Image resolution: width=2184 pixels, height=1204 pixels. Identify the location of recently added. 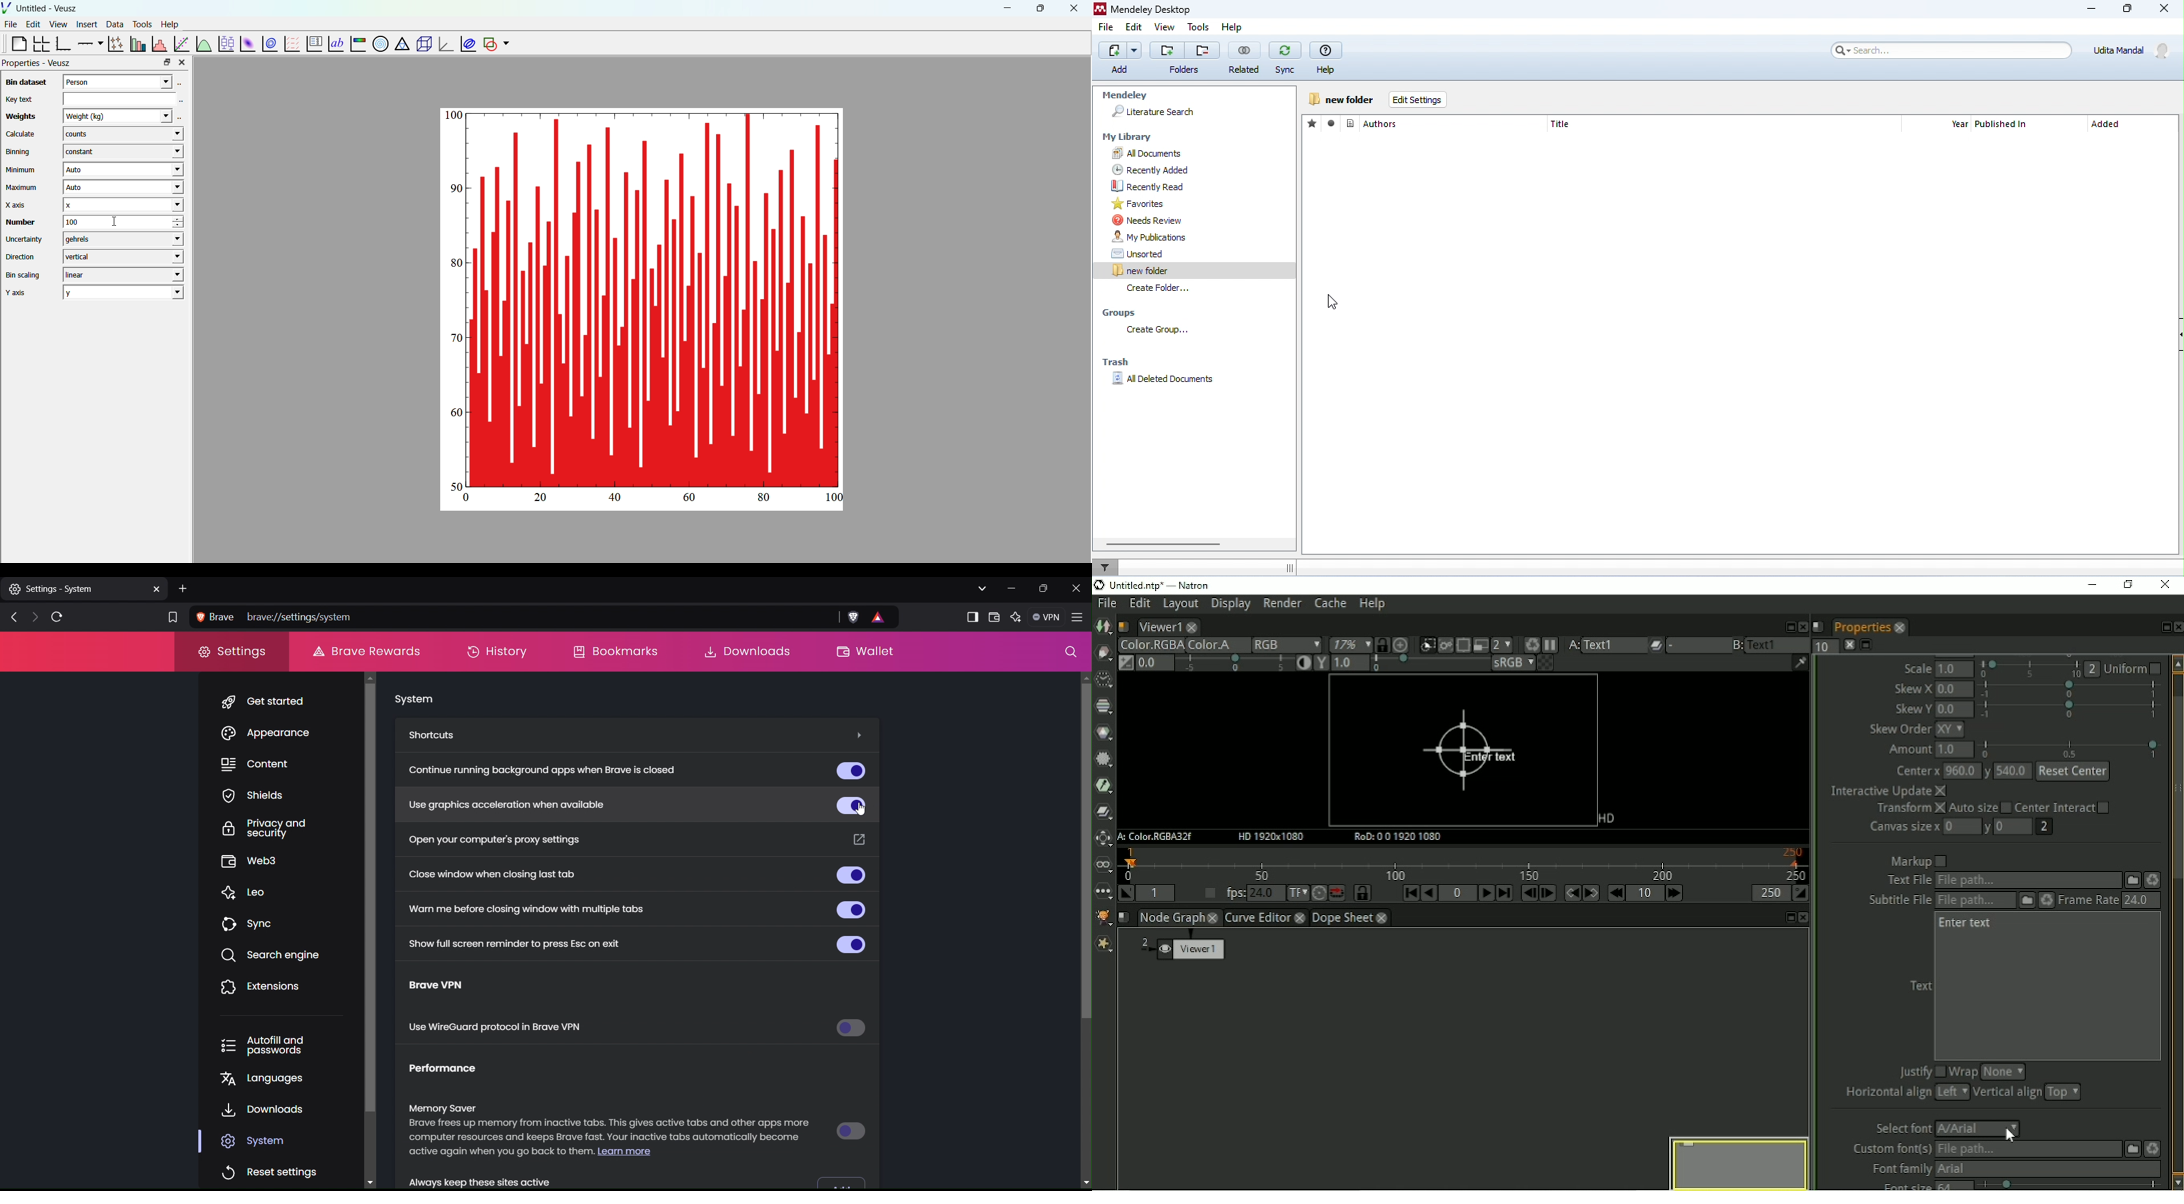
(1199, 170).